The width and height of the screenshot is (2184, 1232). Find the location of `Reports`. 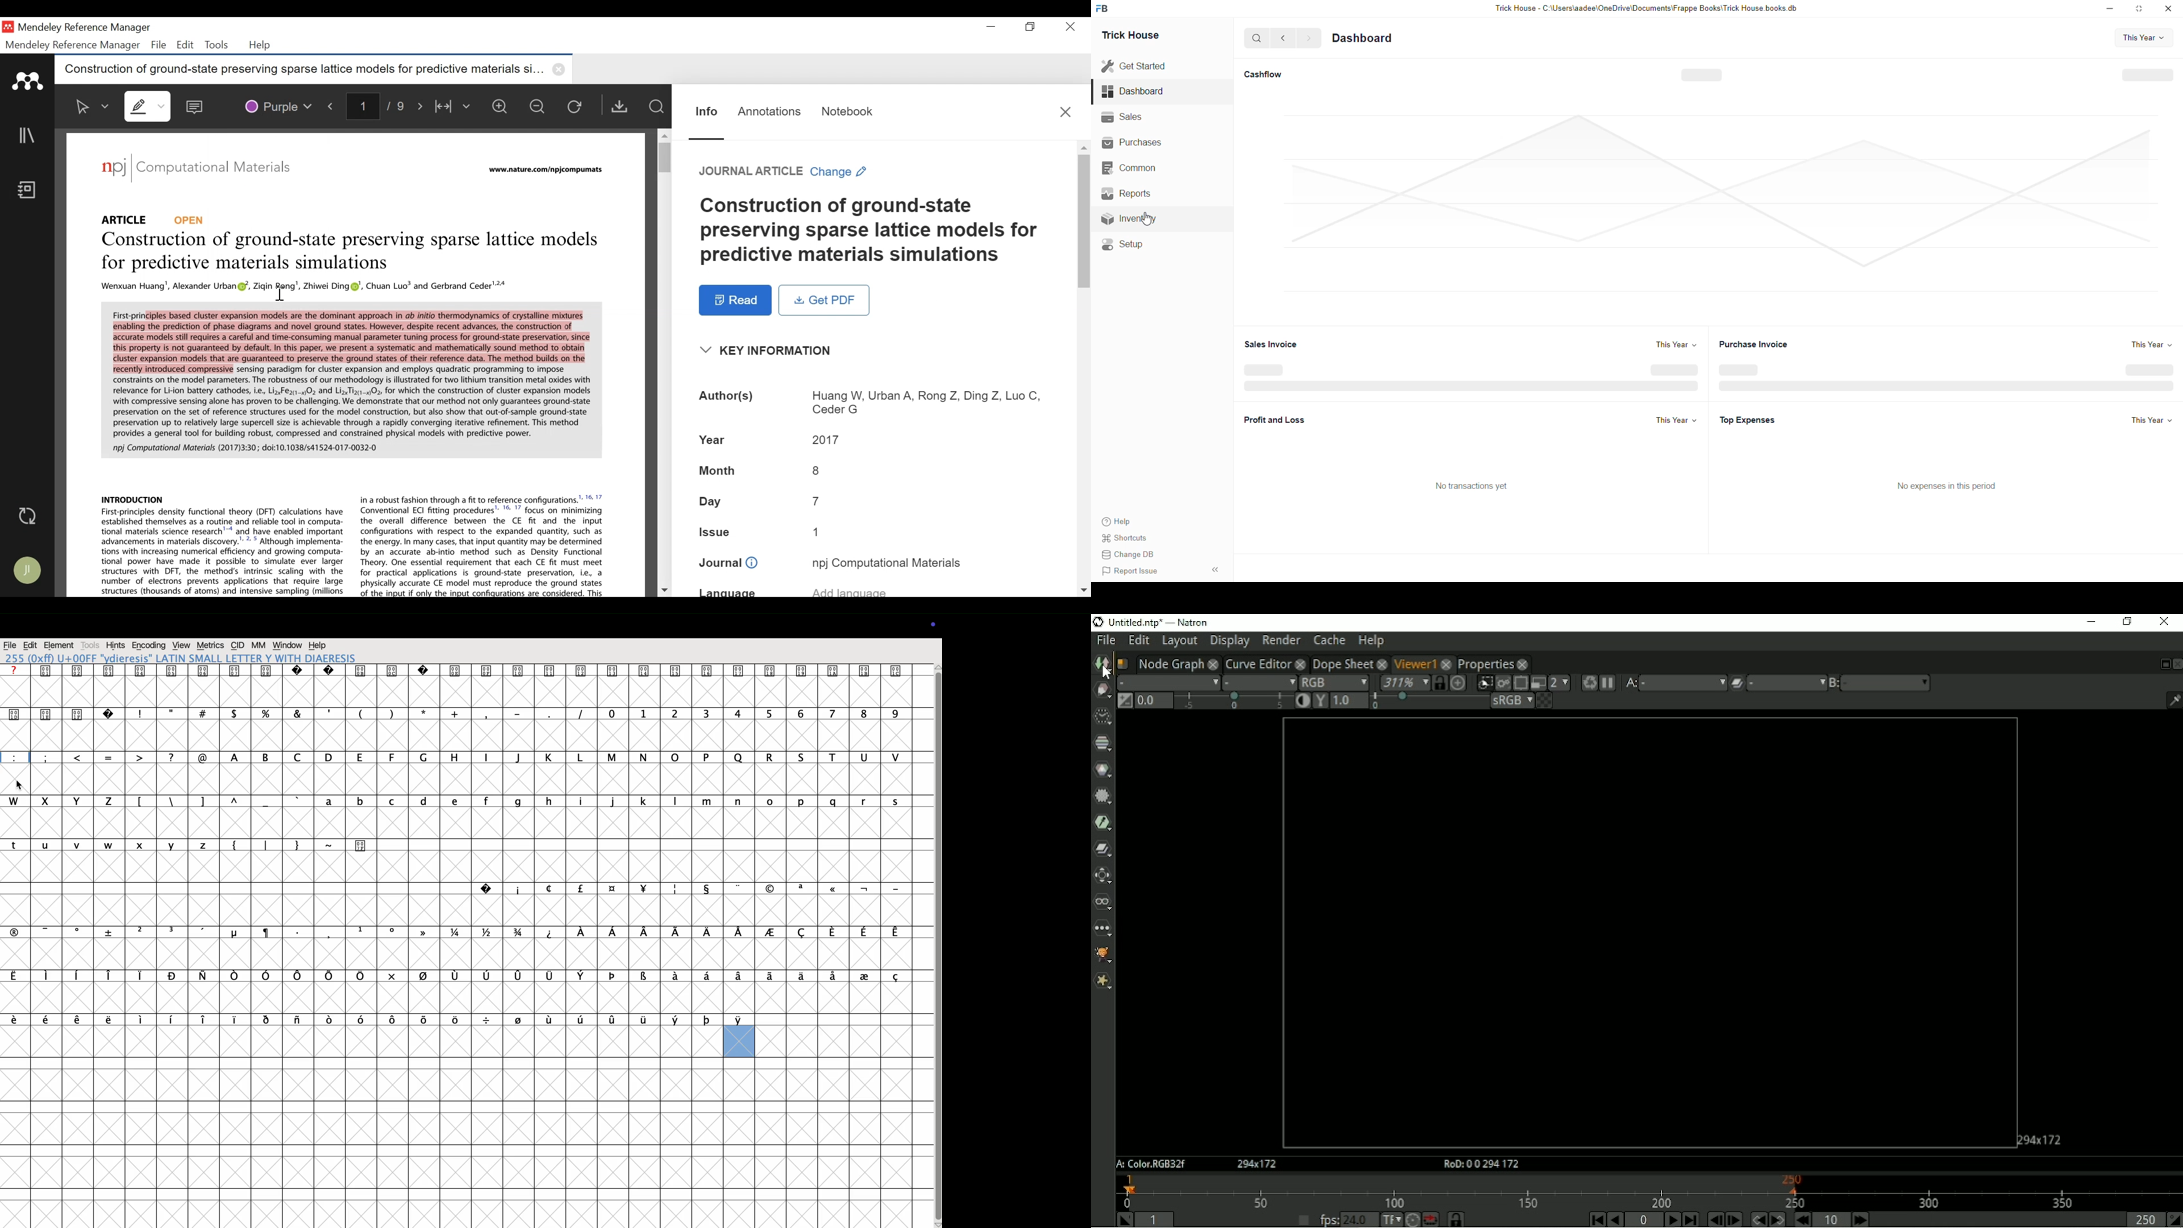

Reports is located at coordinates (1127, 197).